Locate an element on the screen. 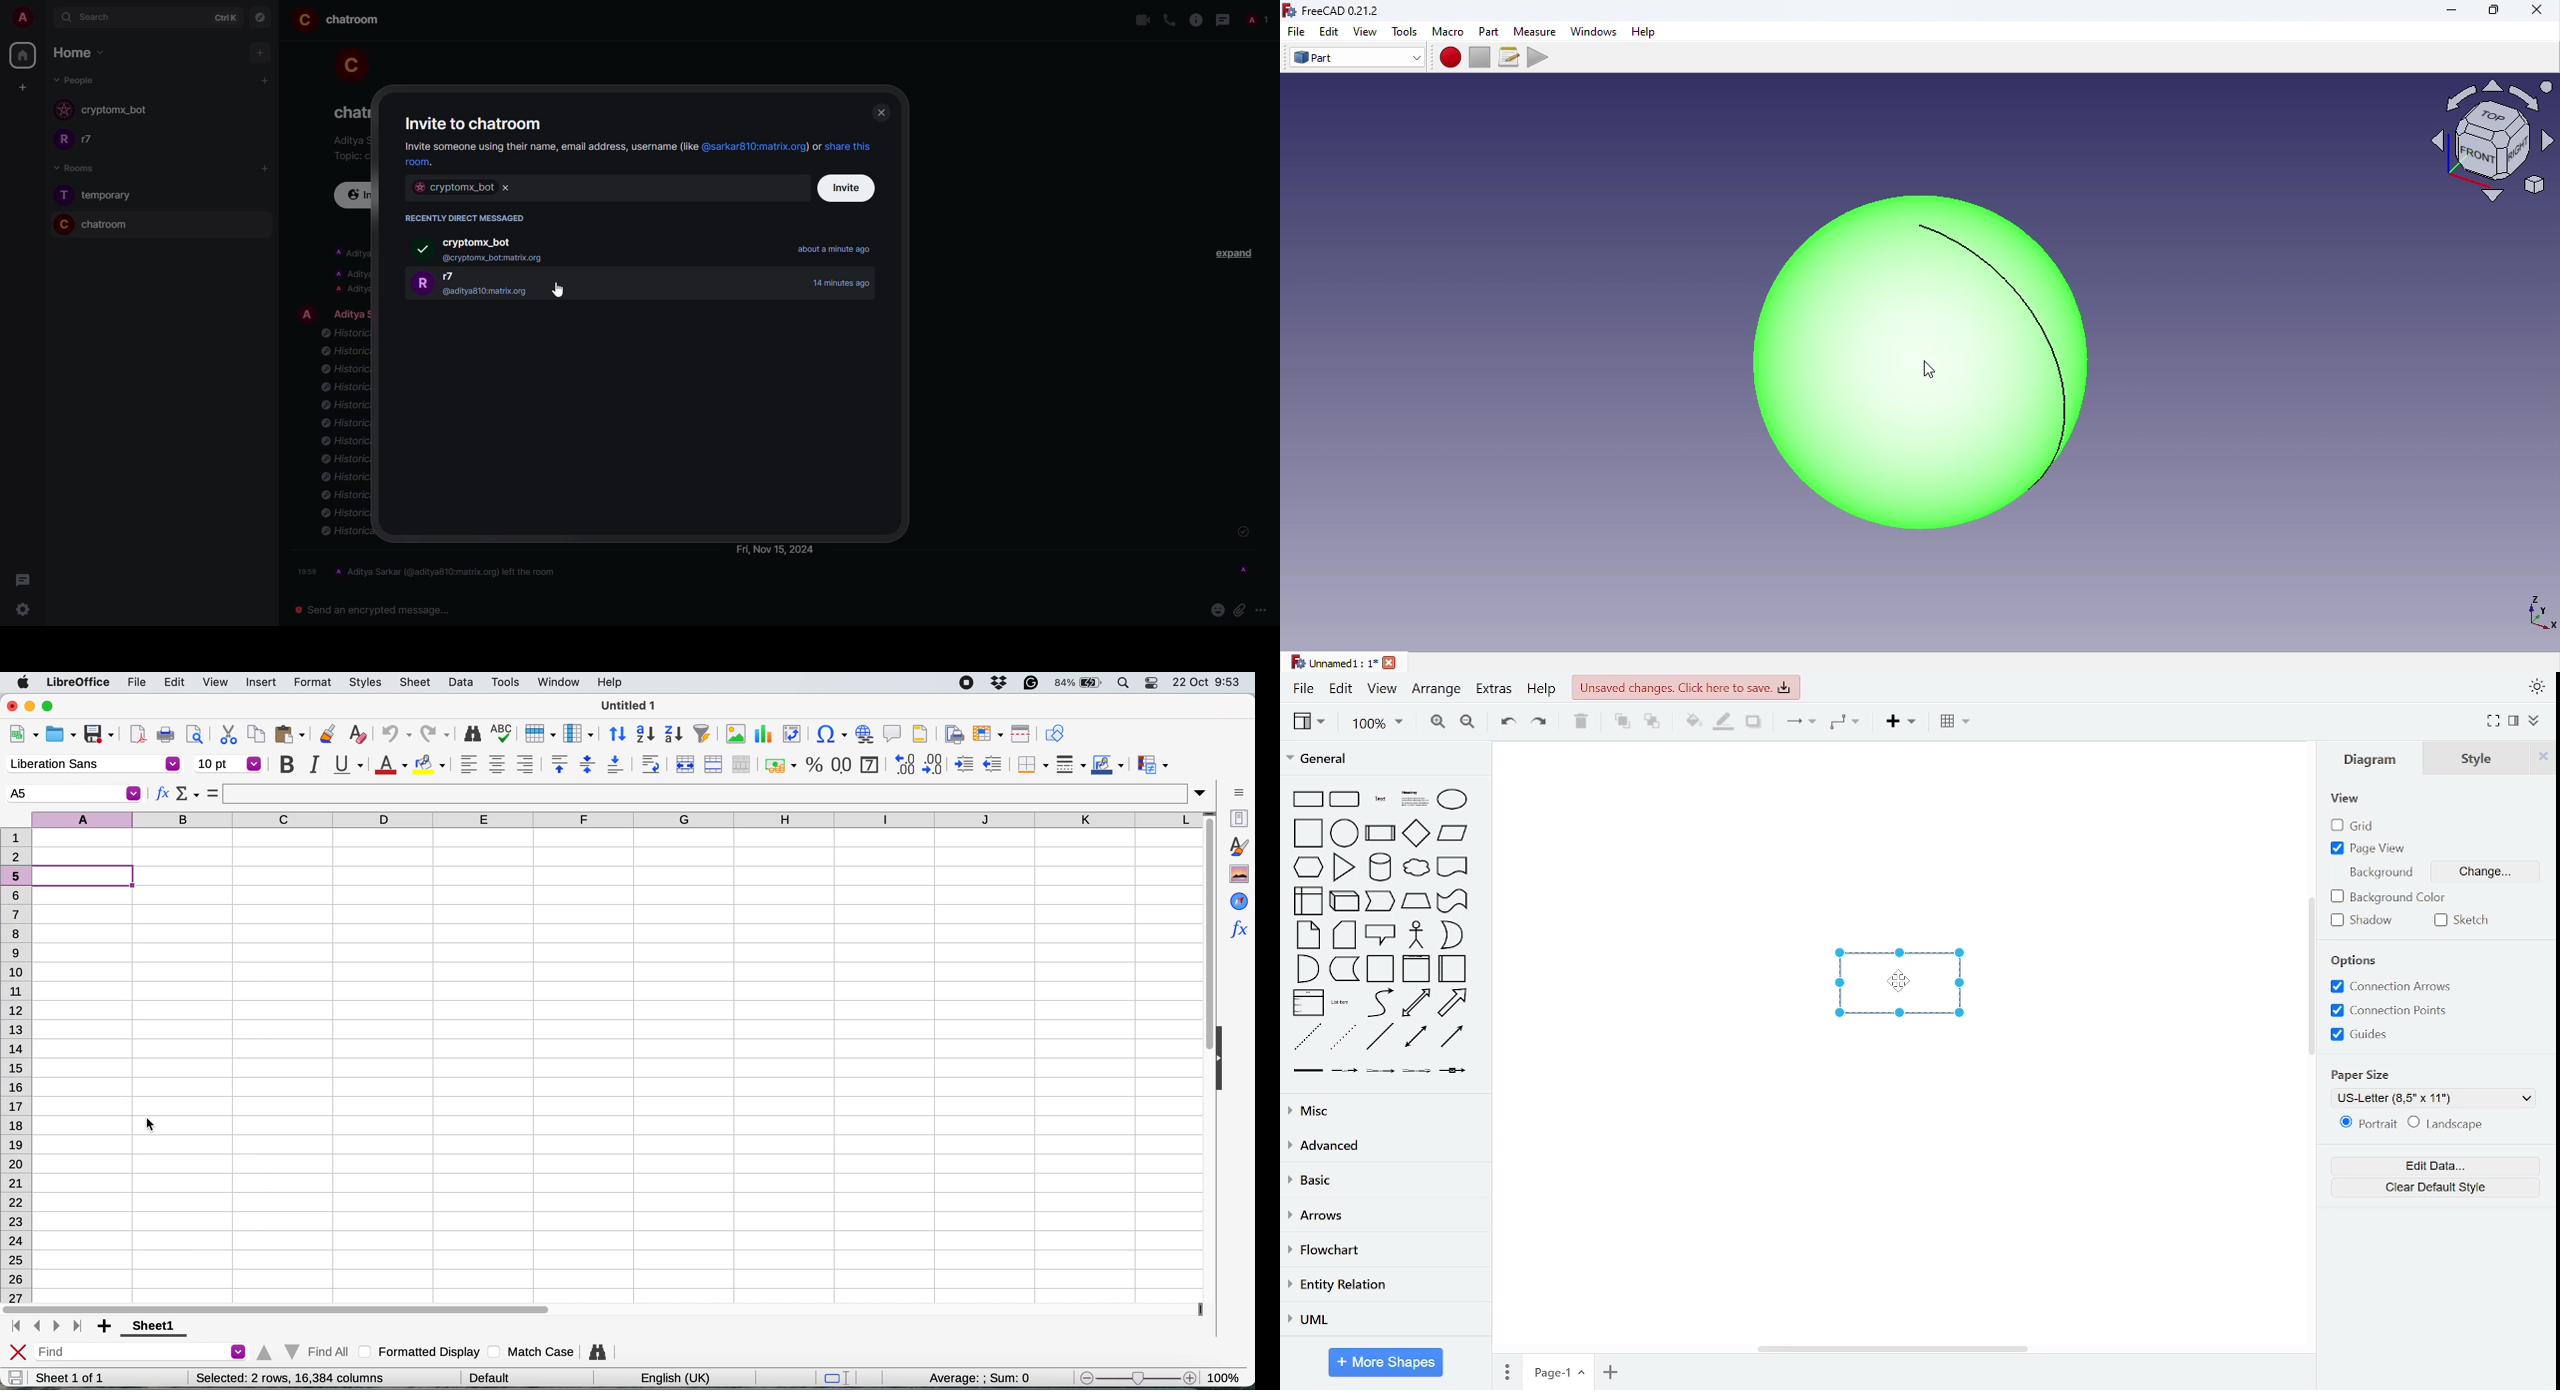  font size is located at coordinates (229, 764).